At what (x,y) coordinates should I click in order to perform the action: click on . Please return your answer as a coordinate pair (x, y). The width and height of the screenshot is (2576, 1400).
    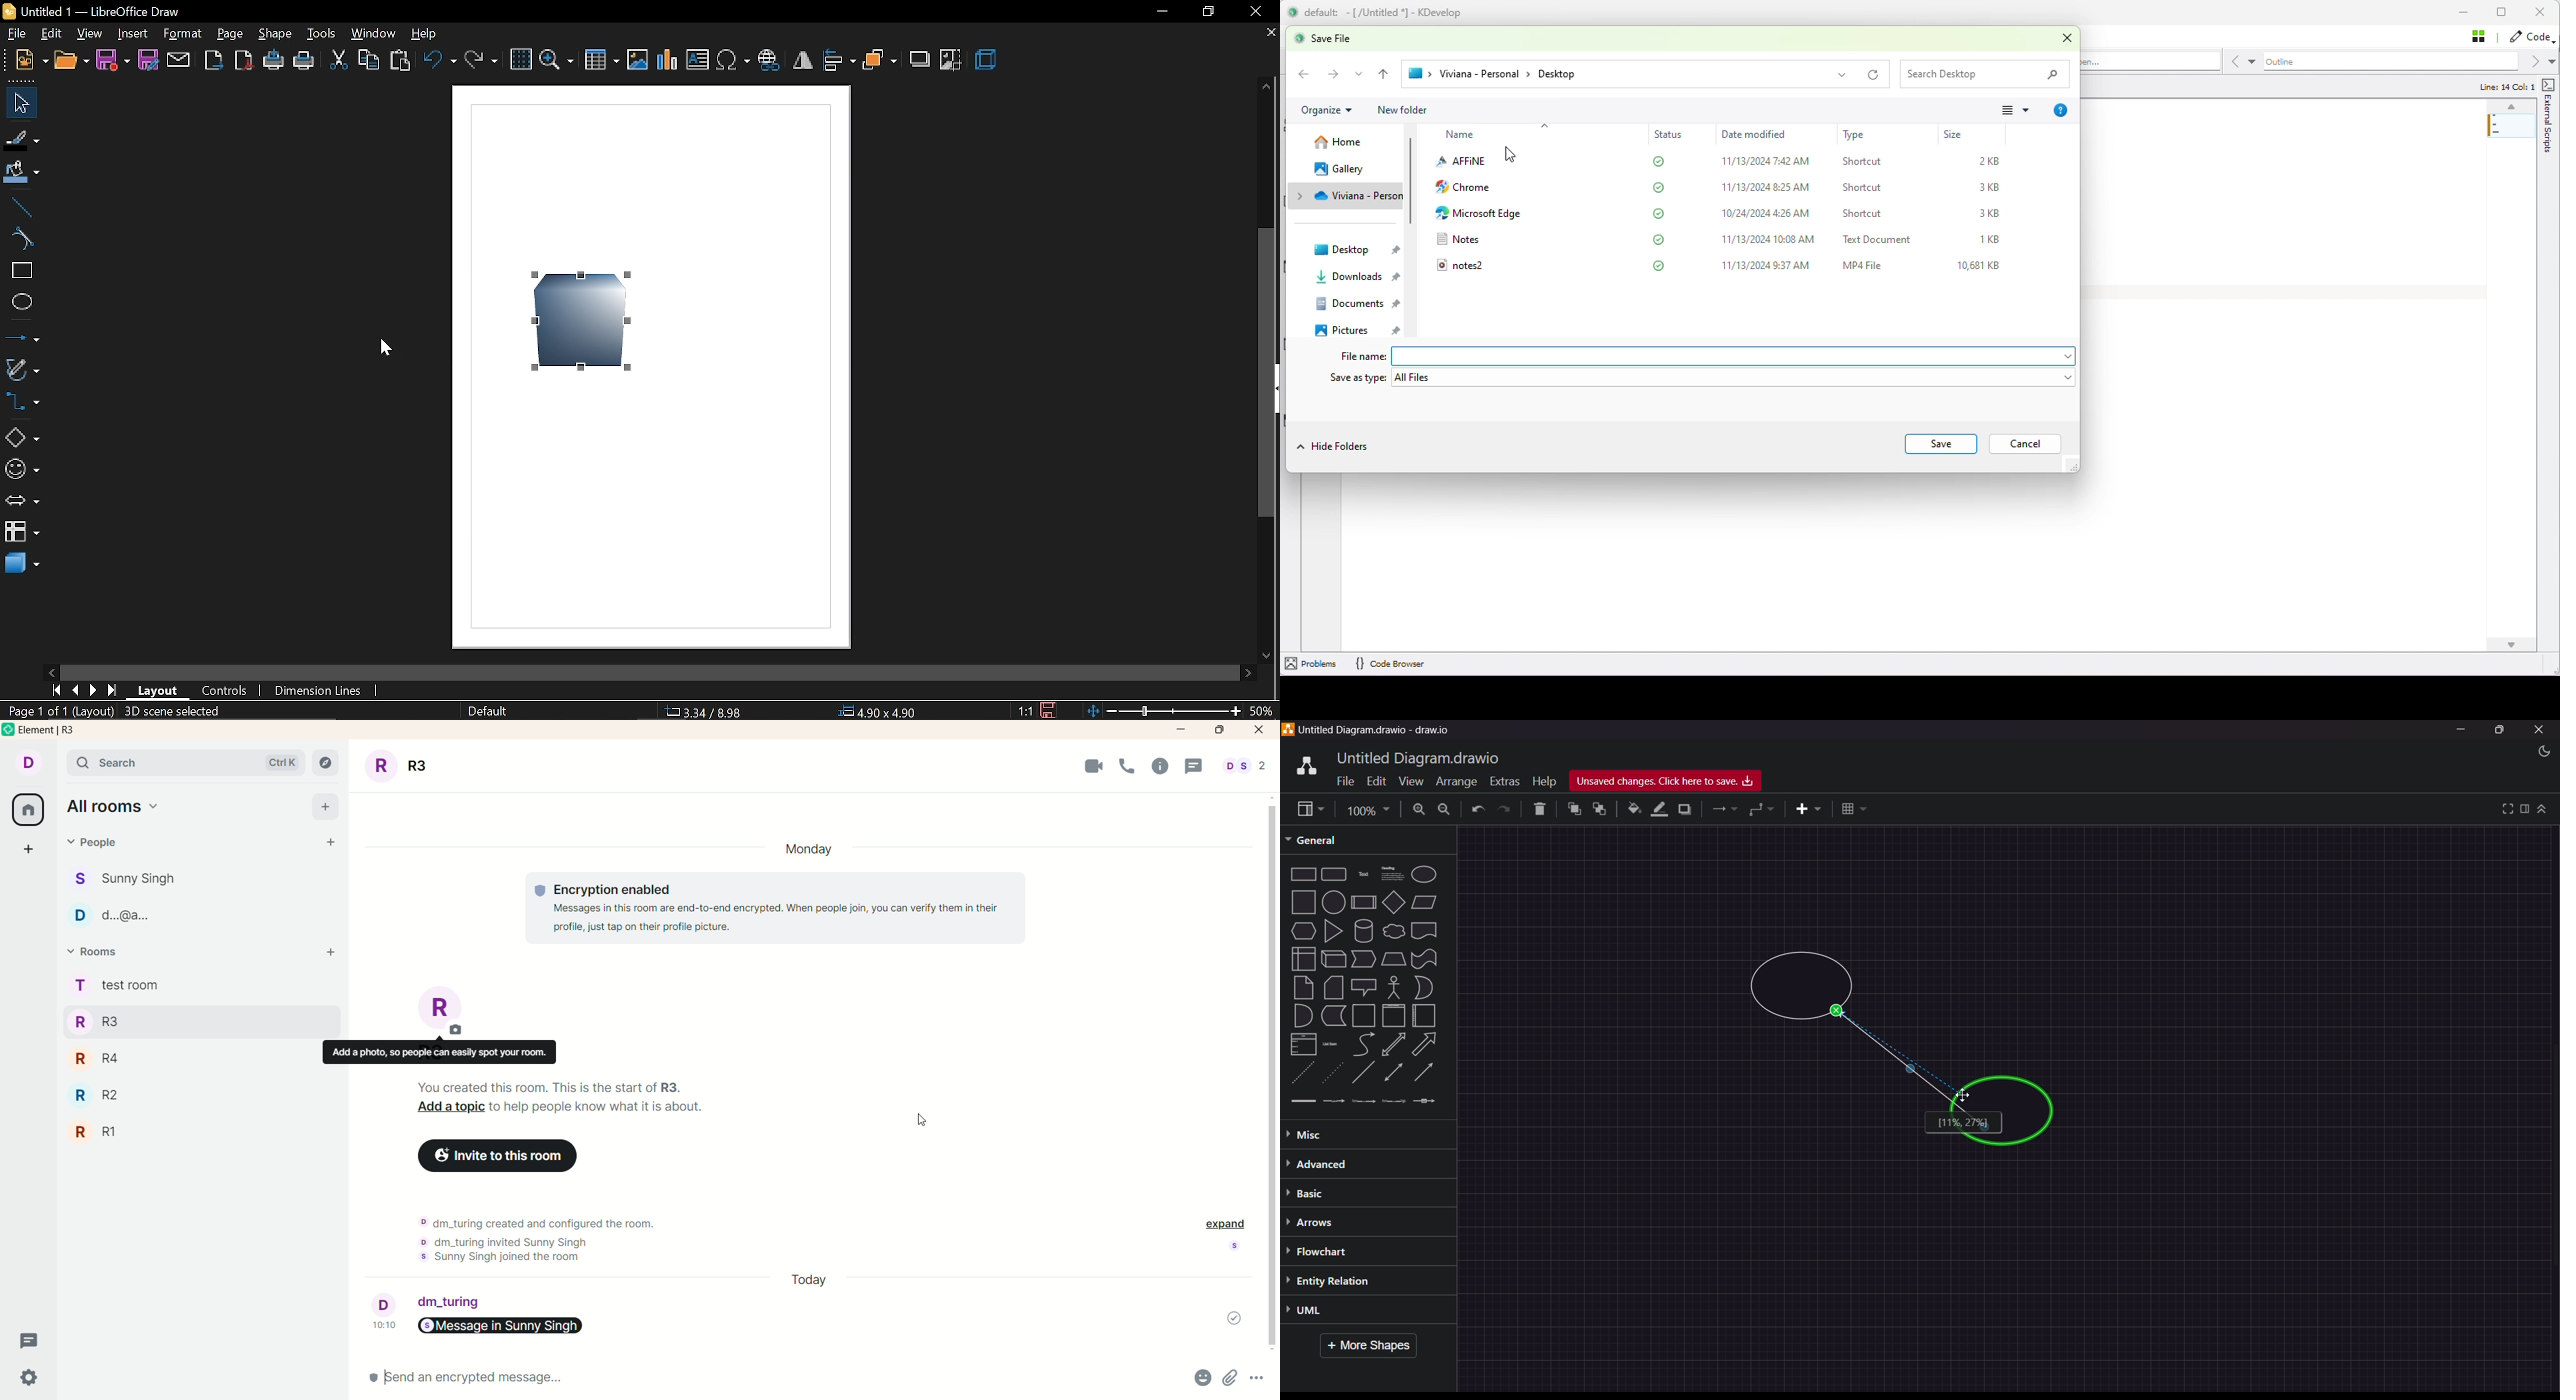
    Looking at the image, I should click on (1272, 1078).